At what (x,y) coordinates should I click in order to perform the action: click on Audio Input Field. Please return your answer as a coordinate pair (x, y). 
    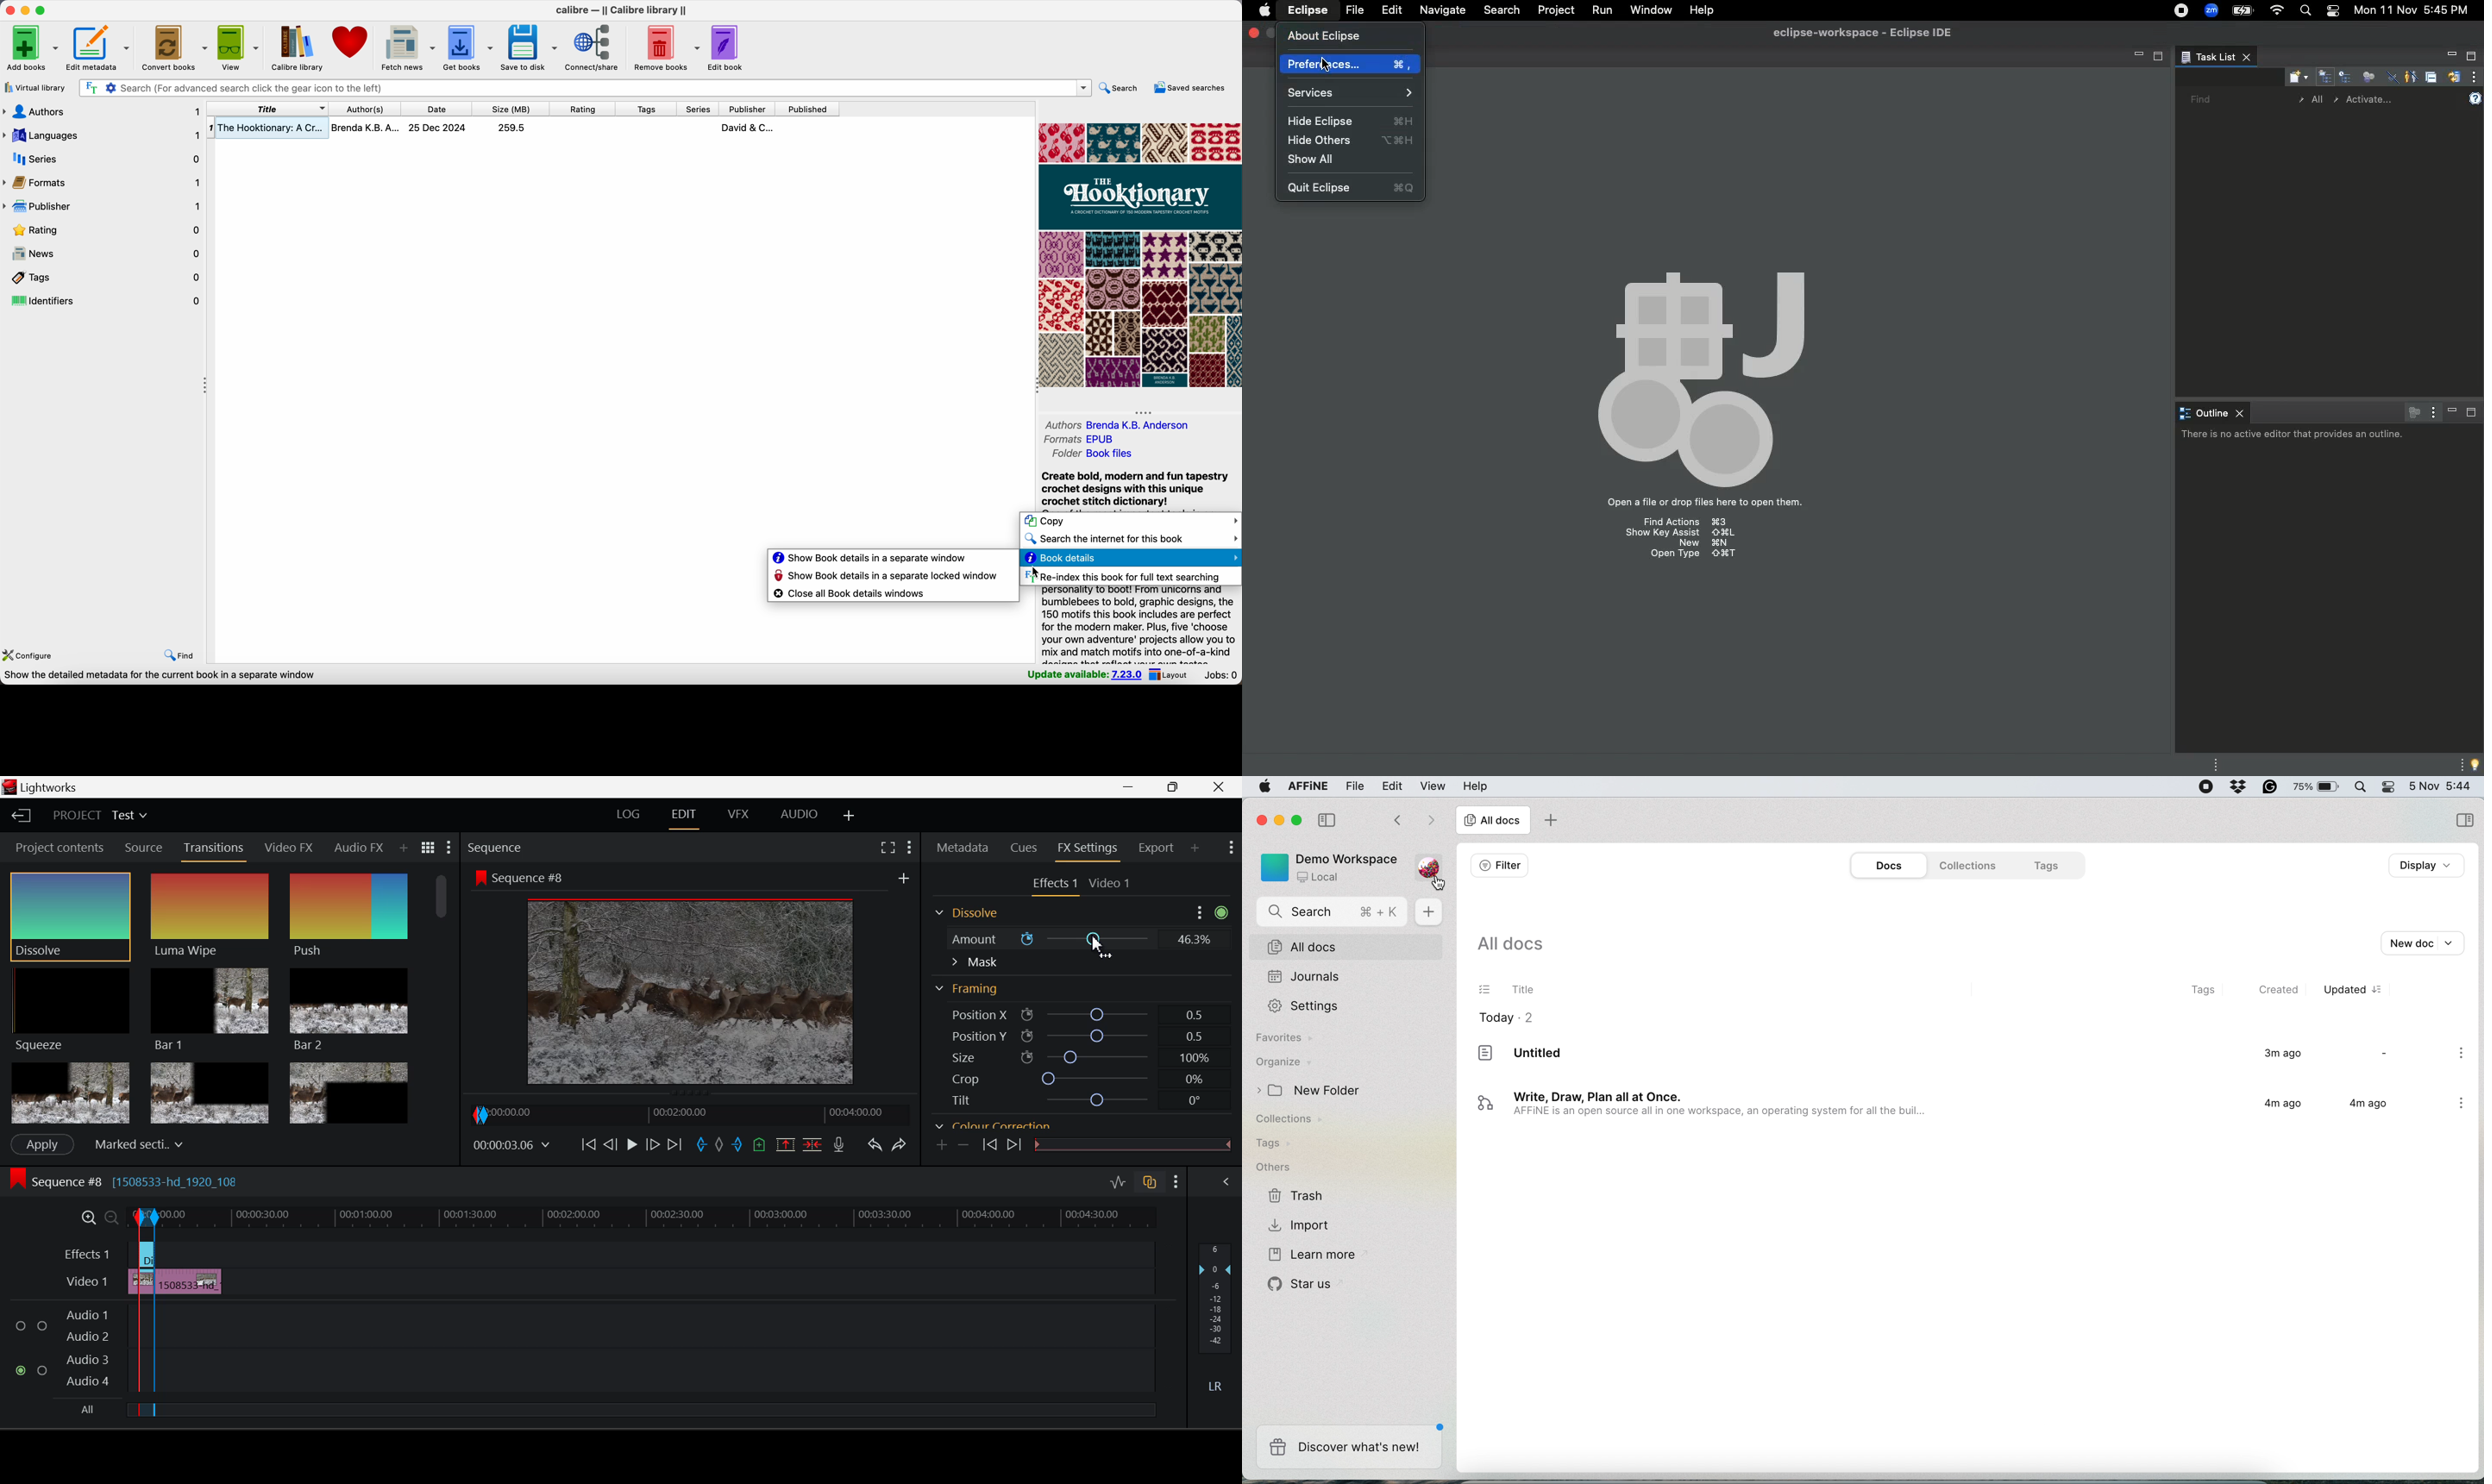
    Looking at the image, I should click on (655, 1370).